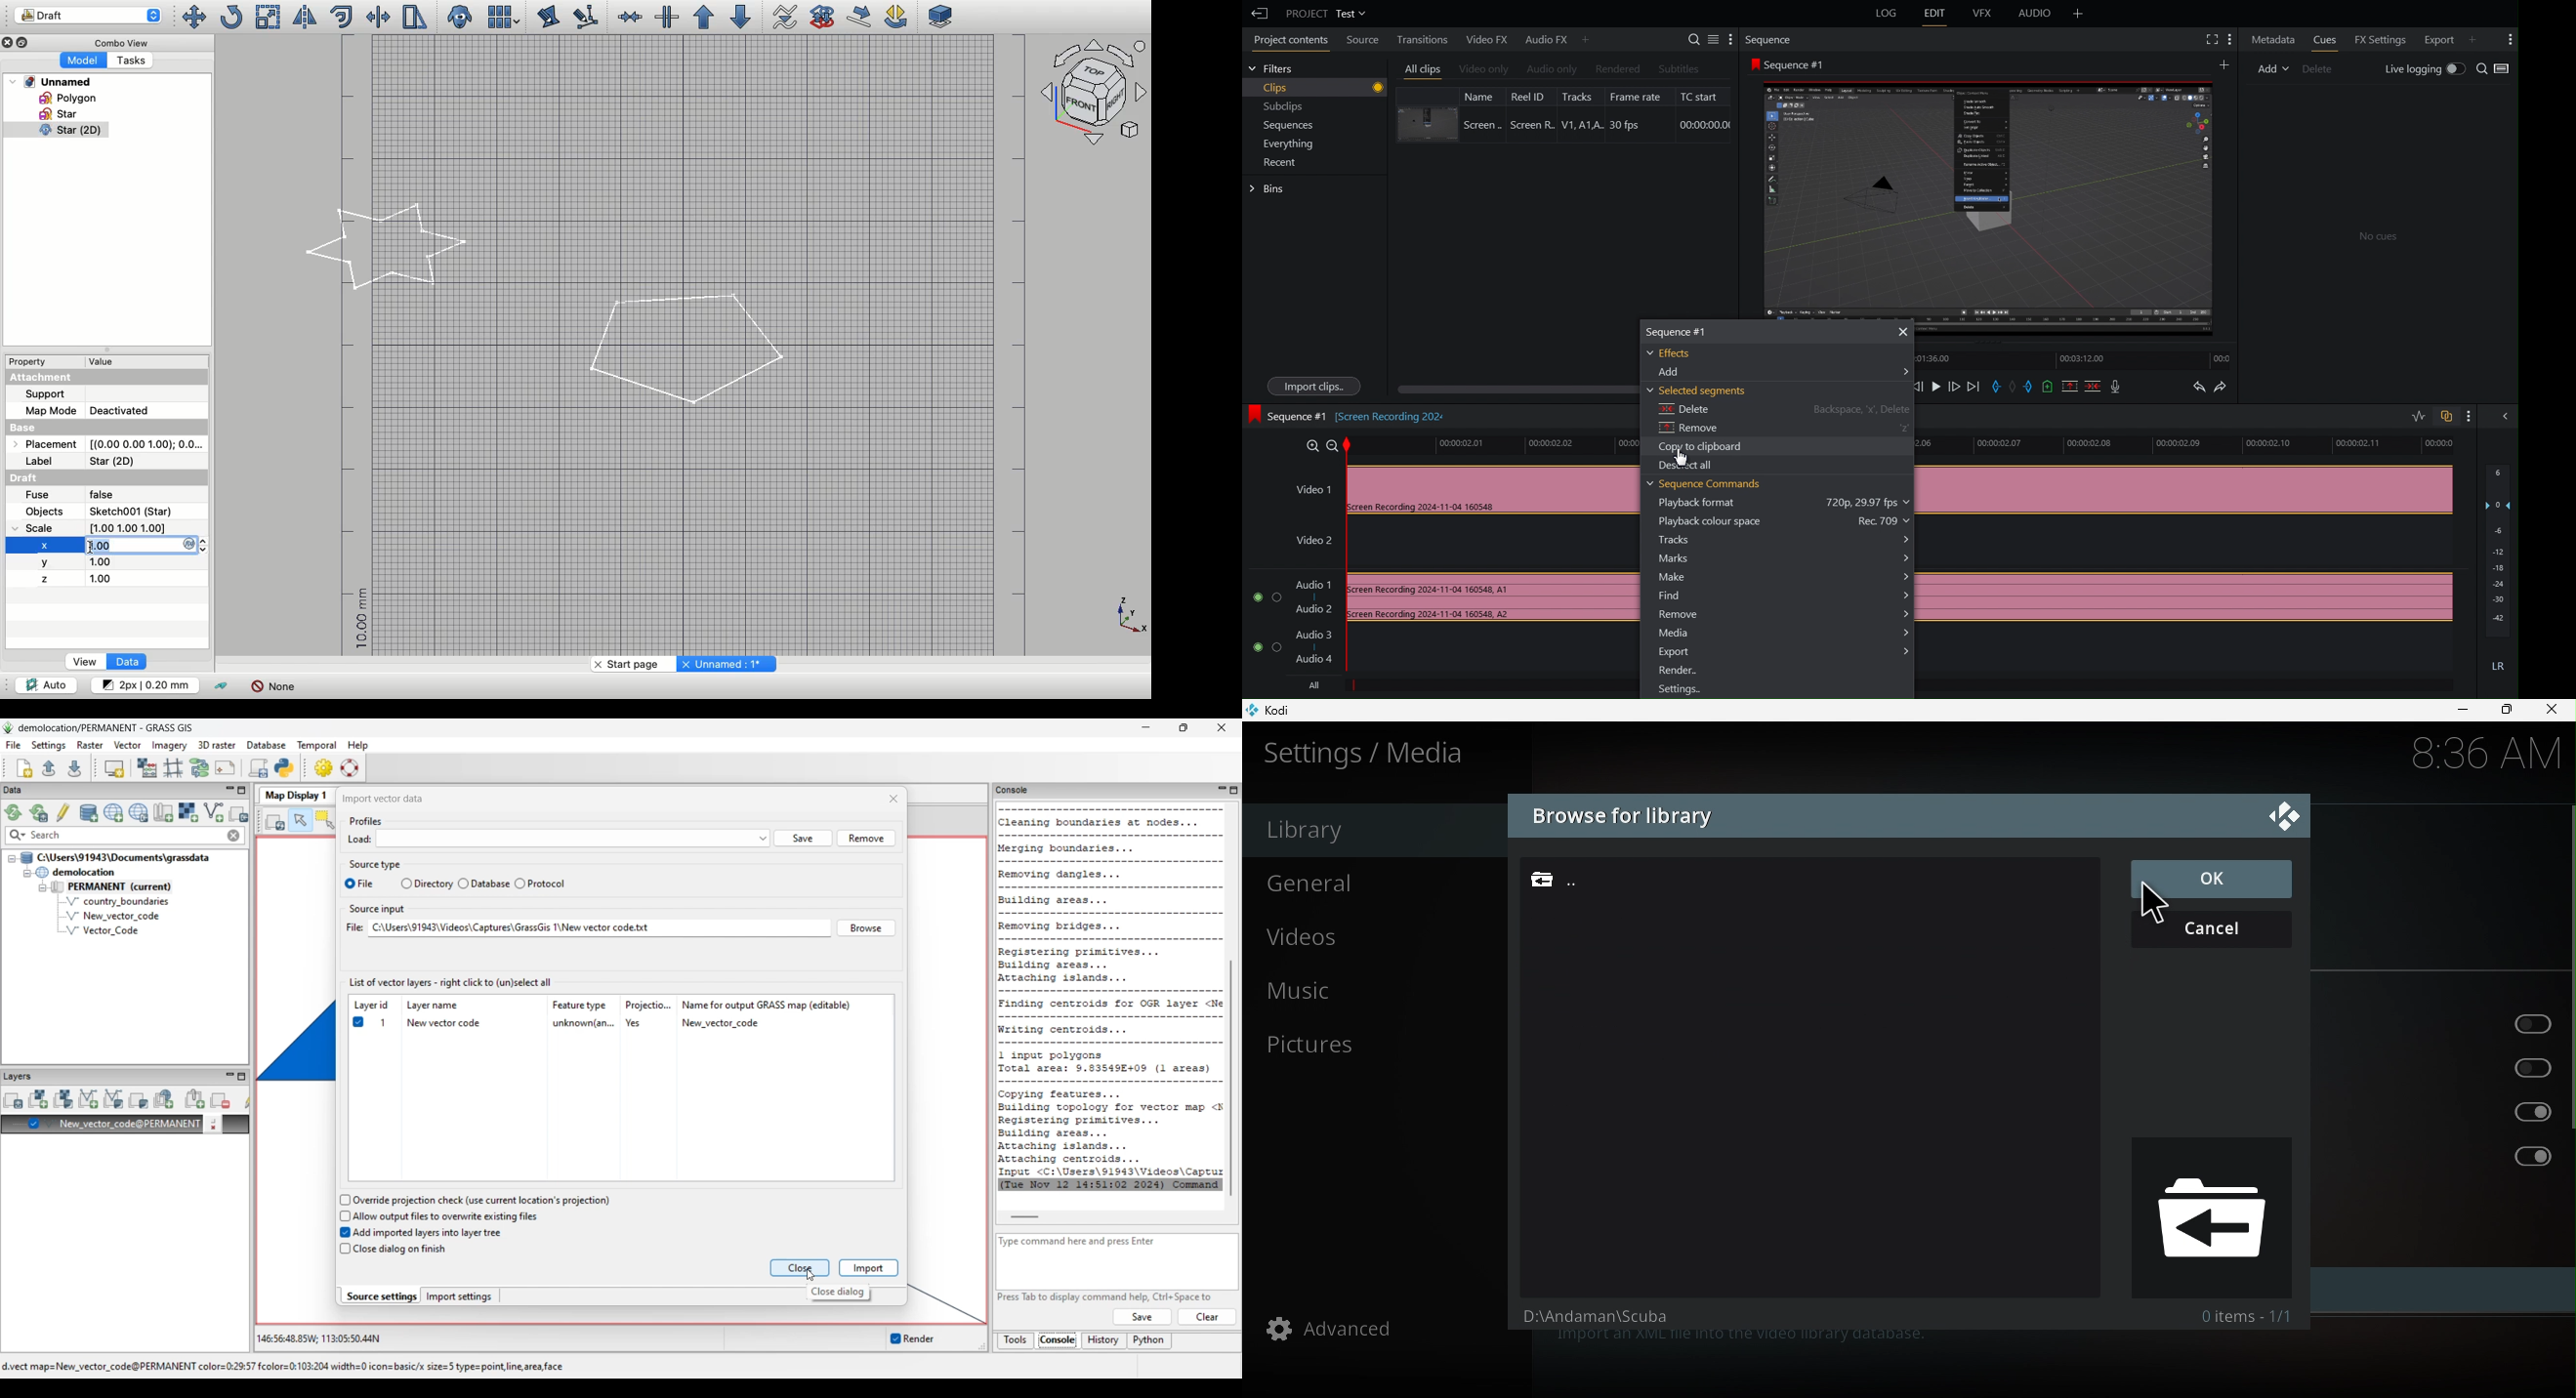  I want to click on Ignore video extras on scan, so click(2442, 1157).